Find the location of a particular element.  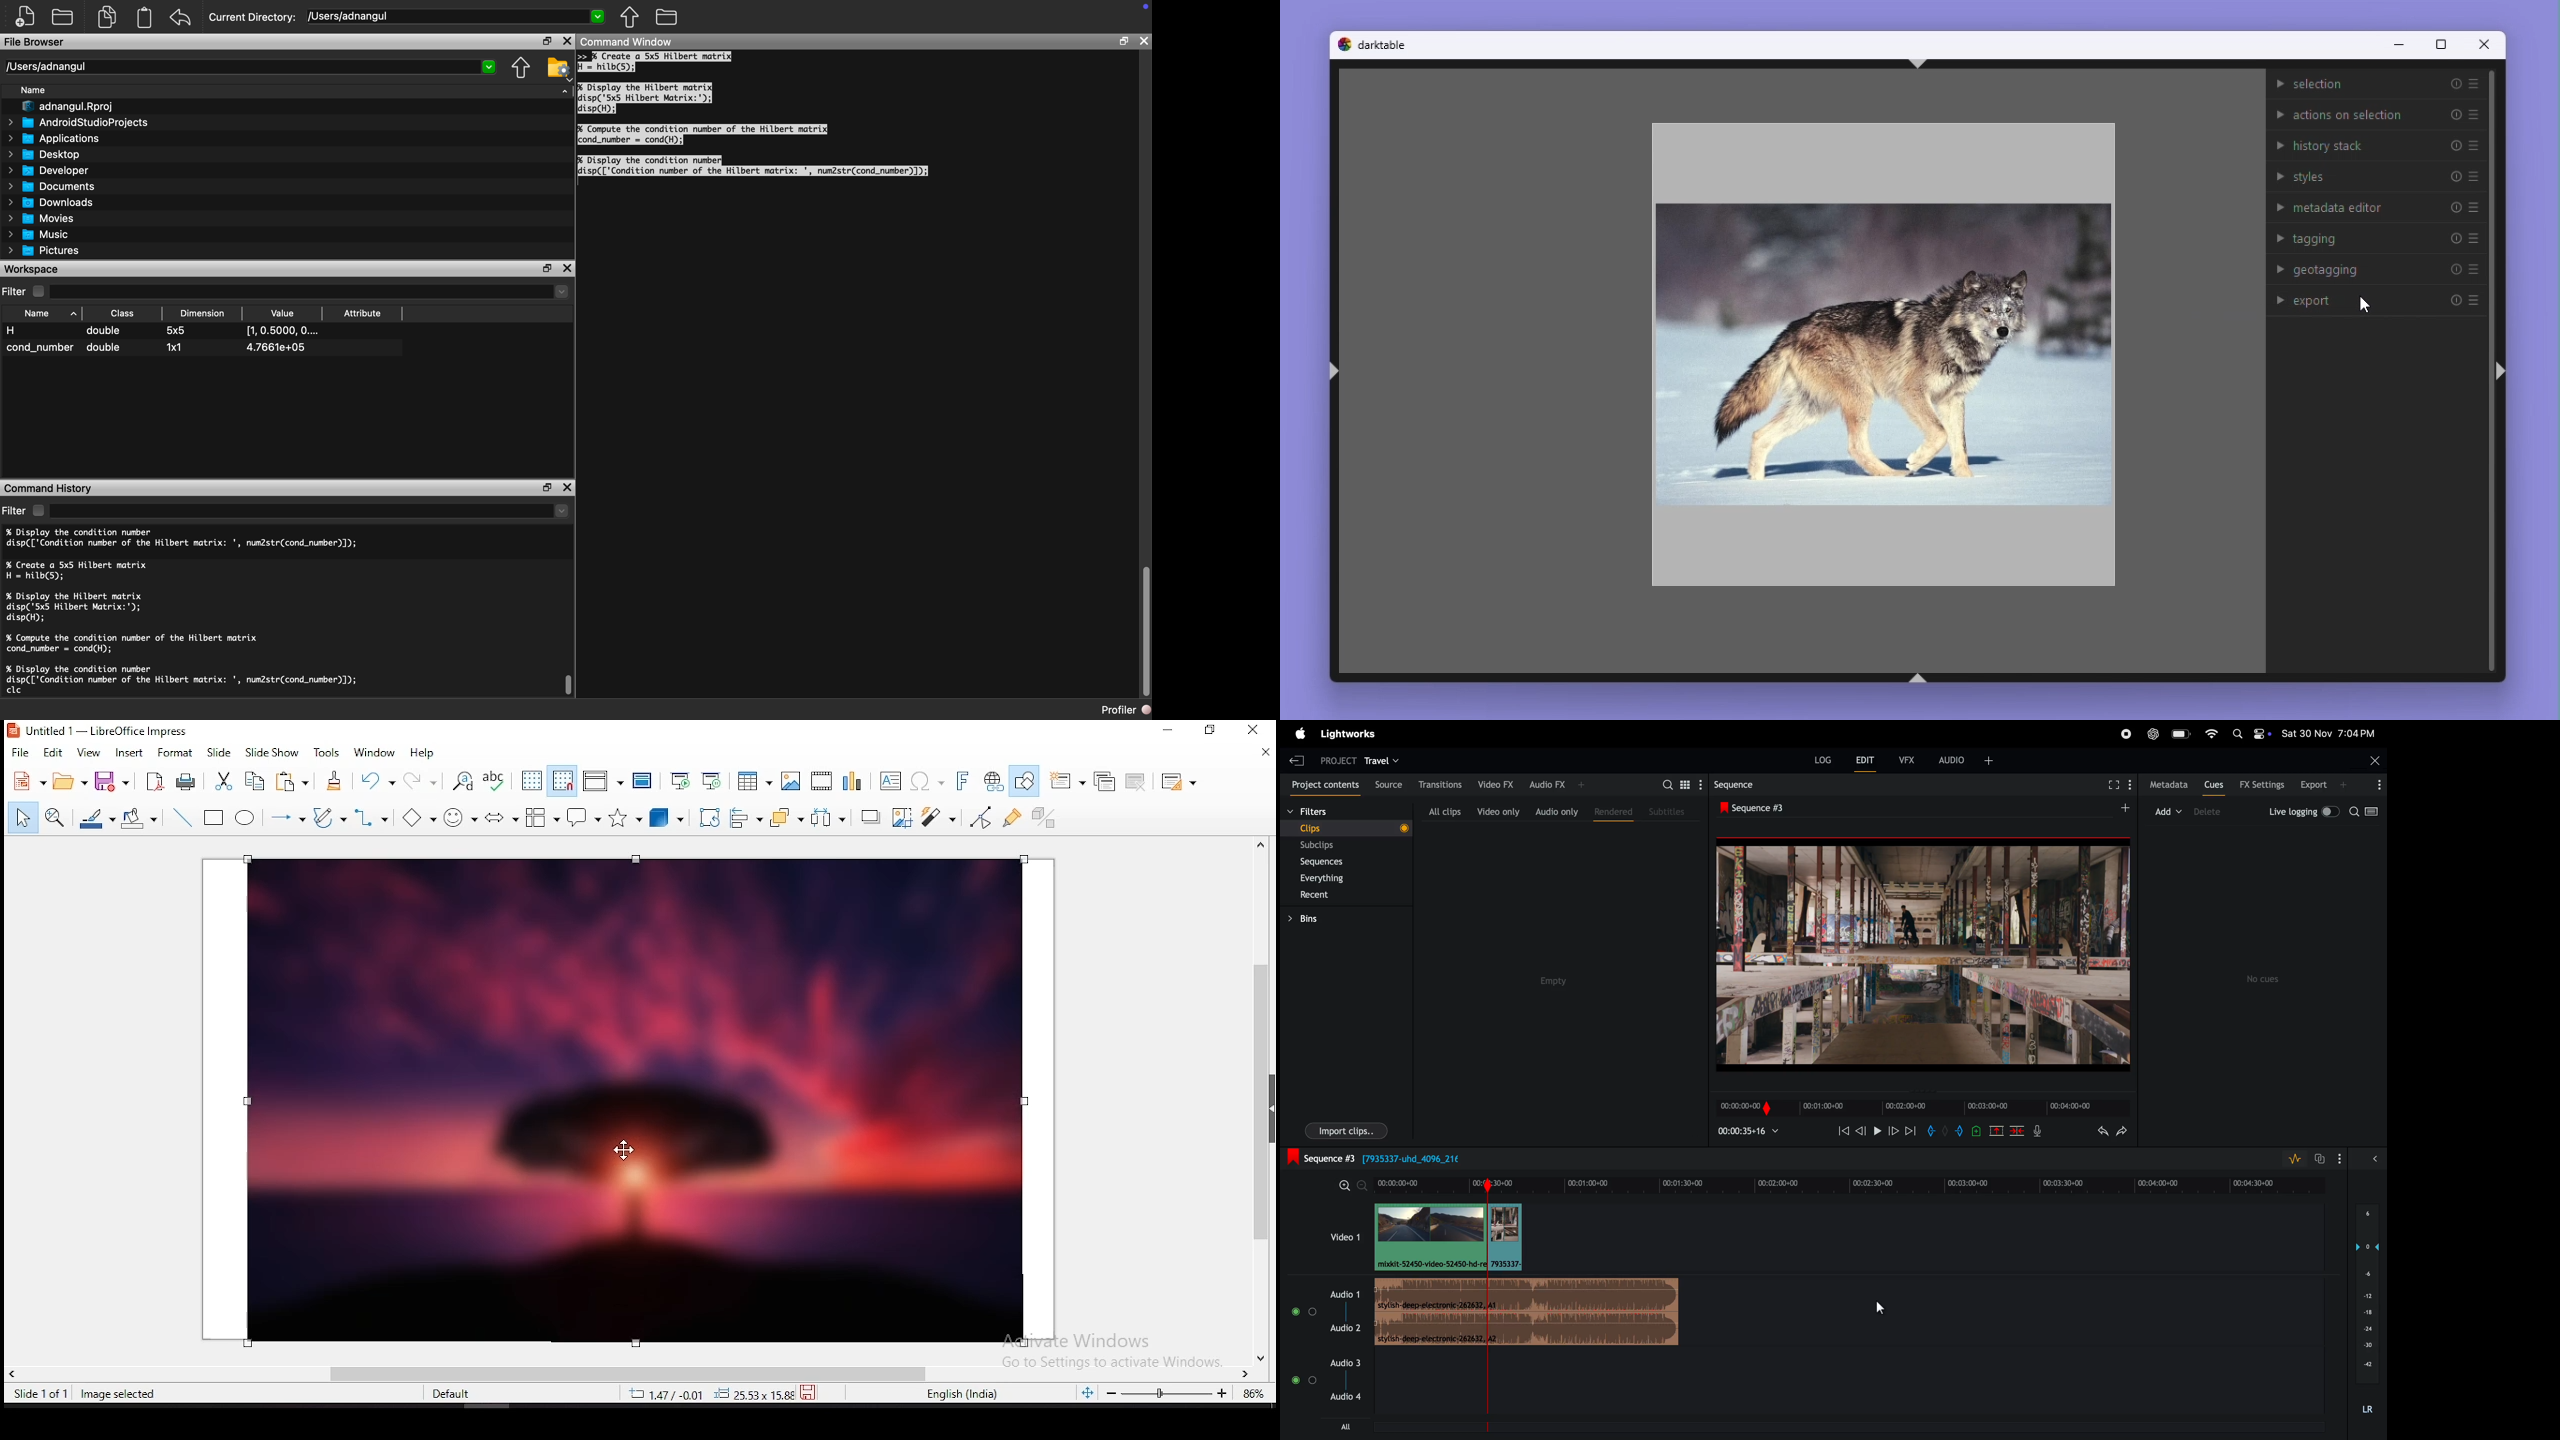

insert hyperlink is located at coordinates (996, 781).